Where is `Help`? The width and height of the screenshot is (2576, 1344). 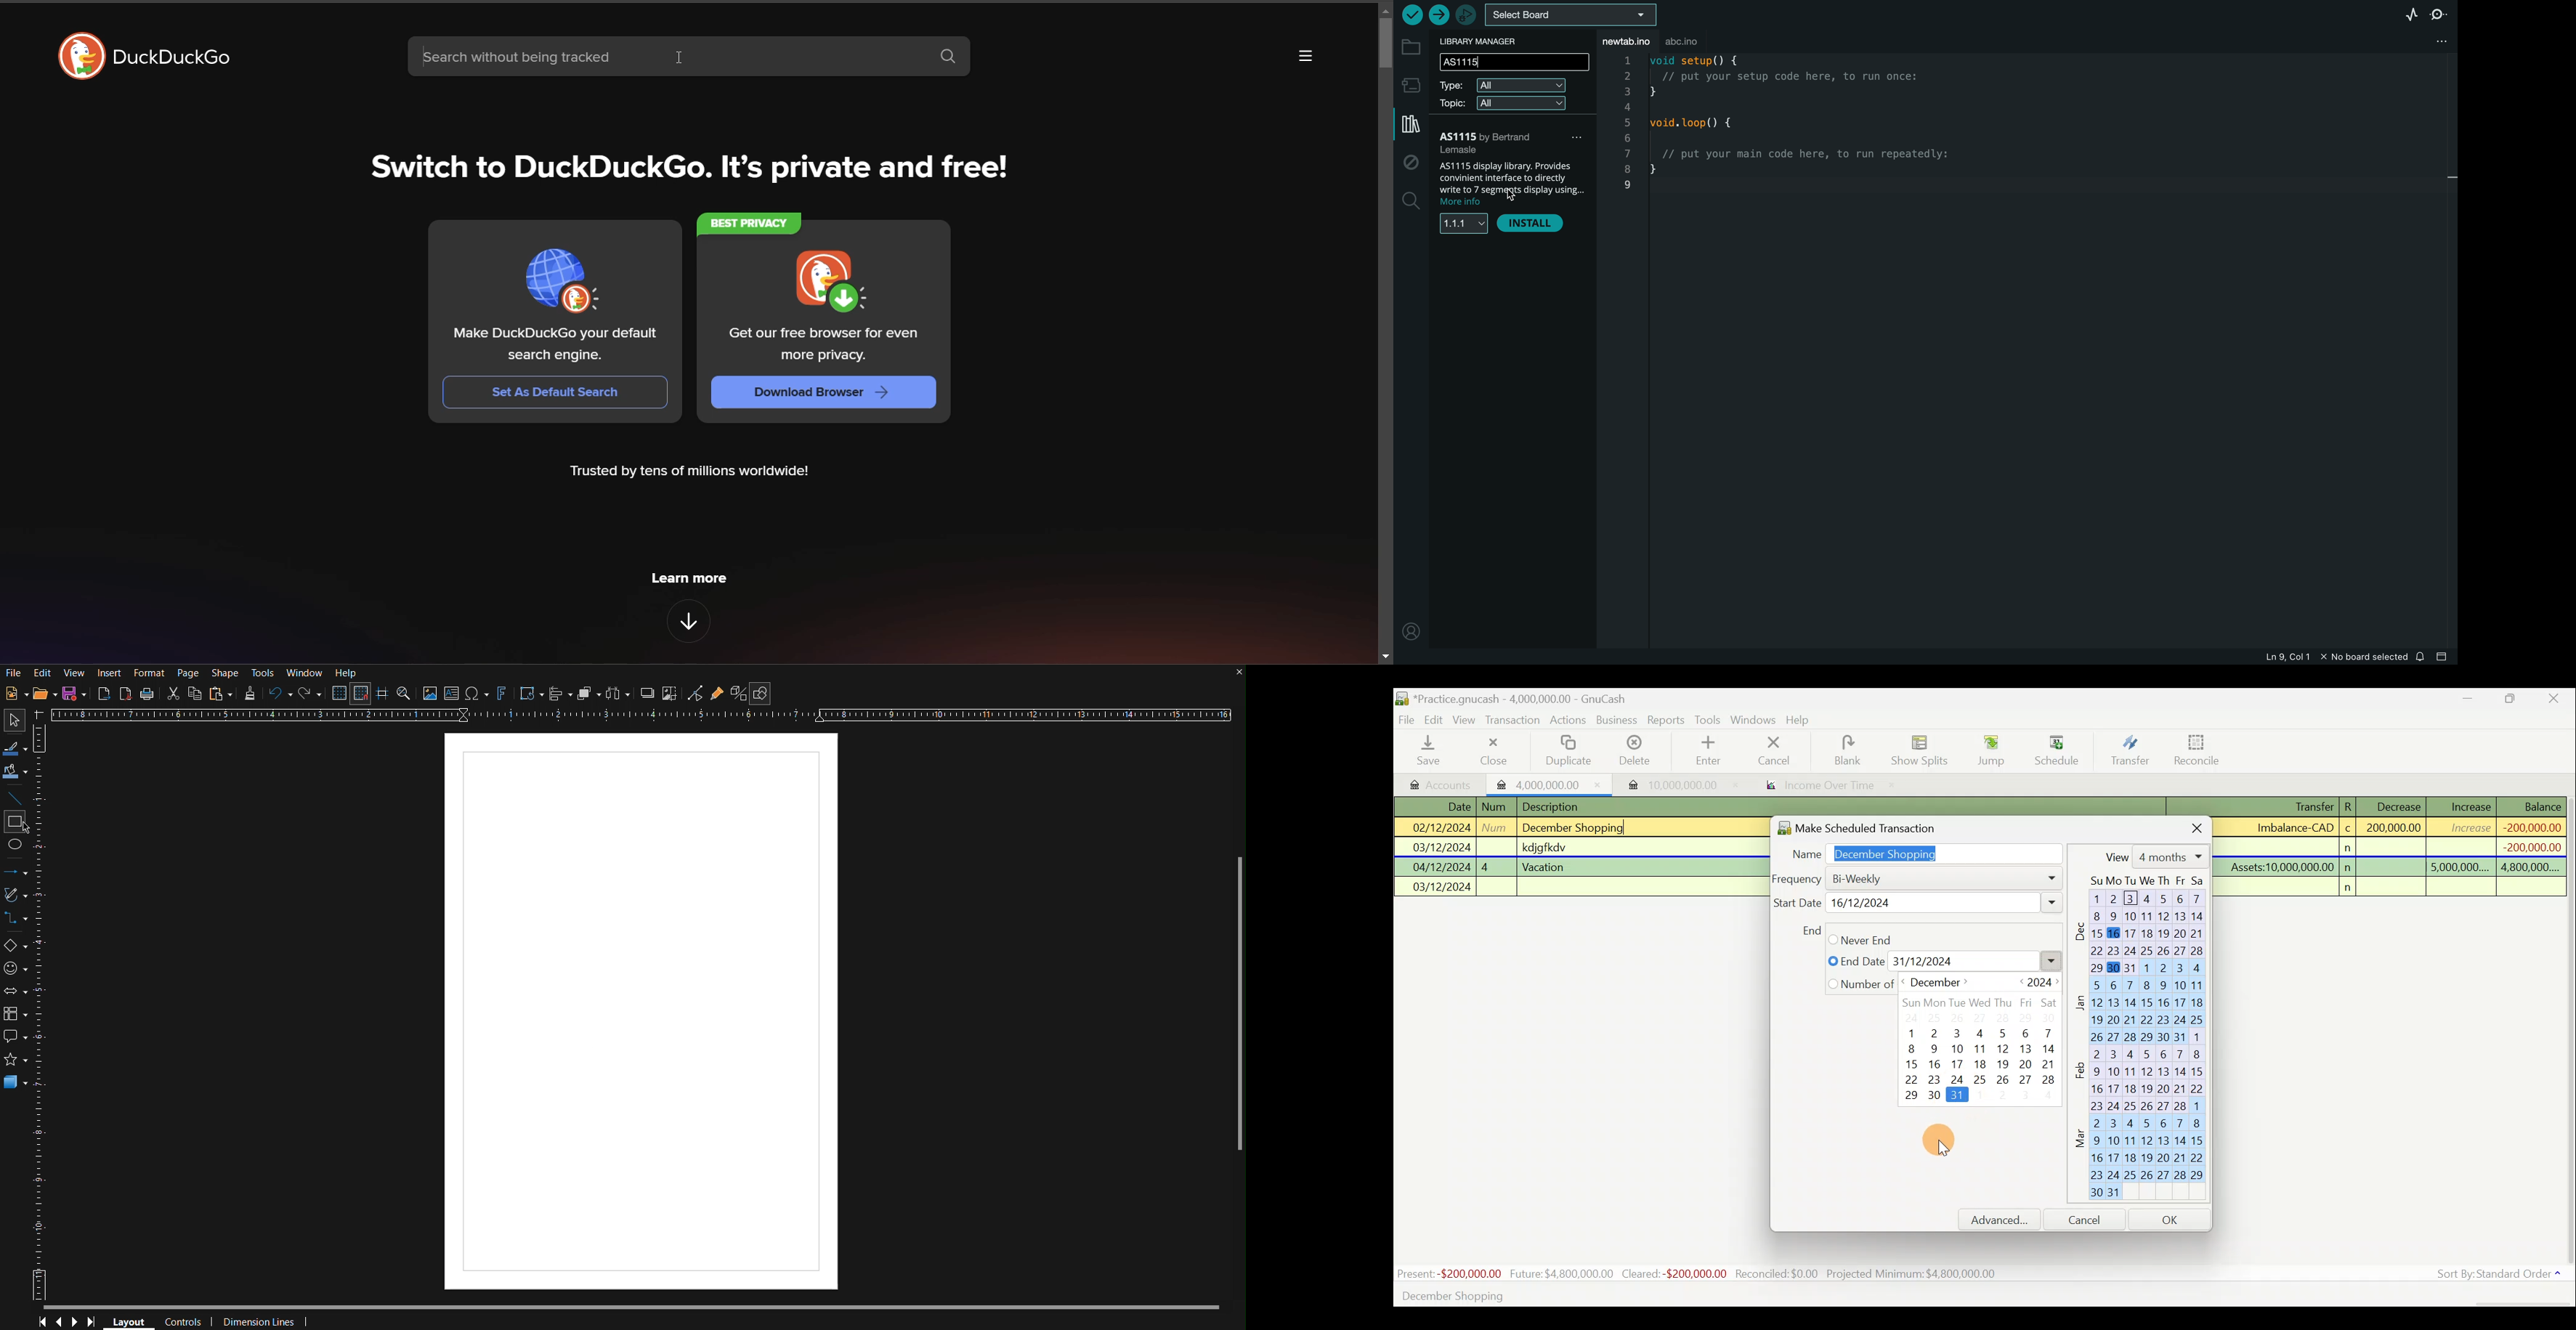 Help is located at coordinates (1802, 720).